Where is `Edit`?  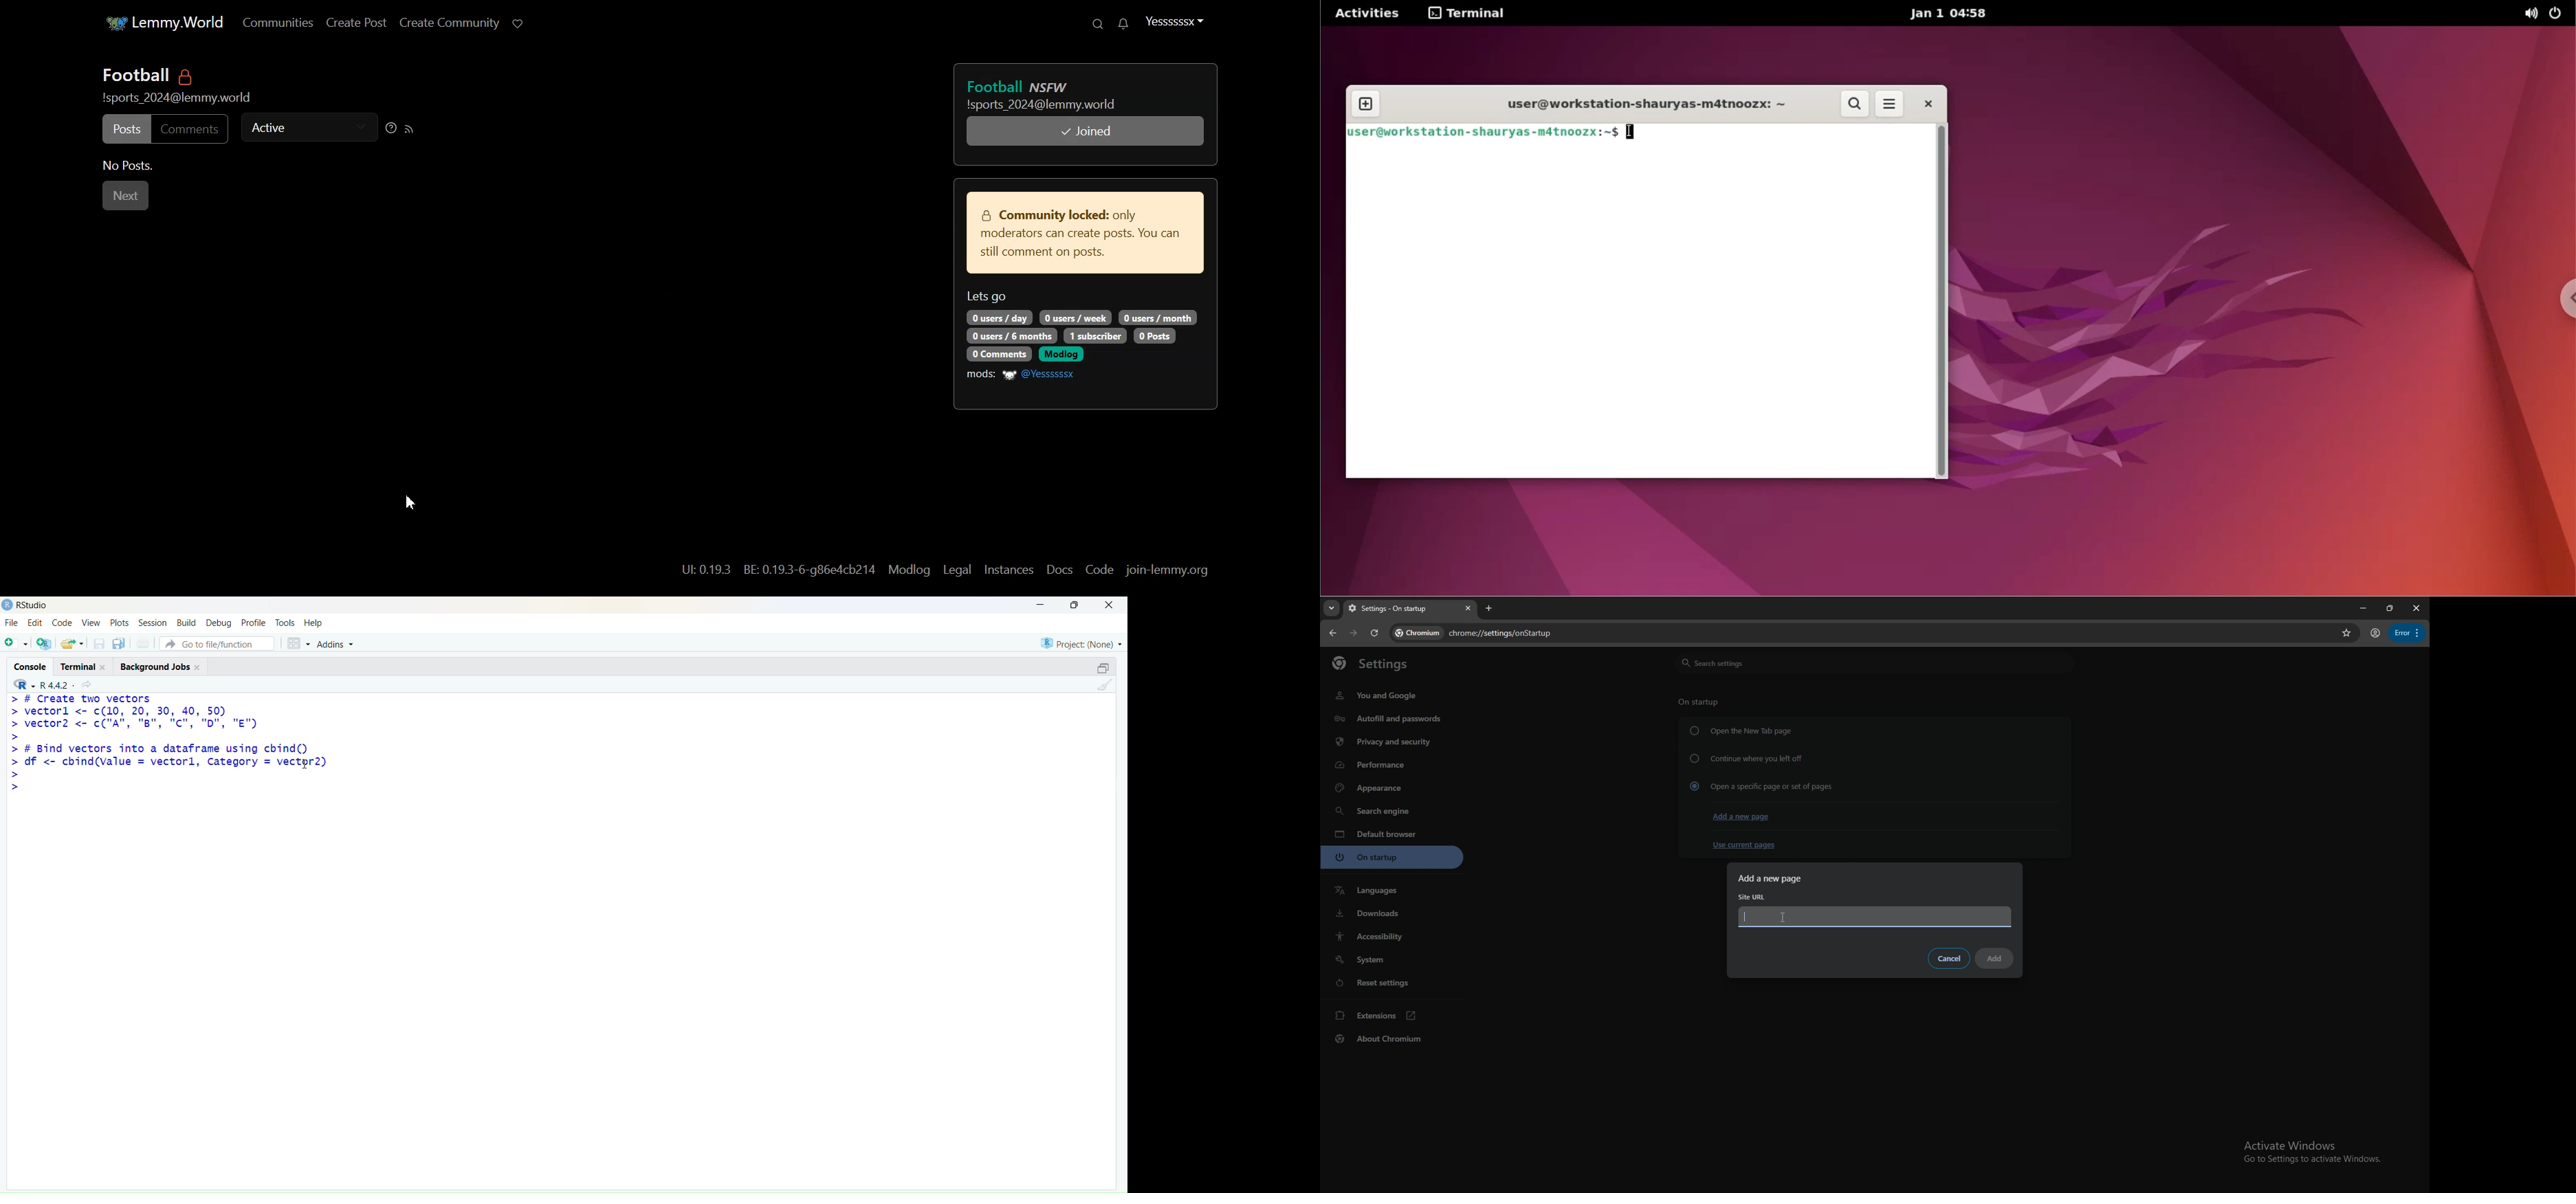 Edit is located at coordinates (36, 623).